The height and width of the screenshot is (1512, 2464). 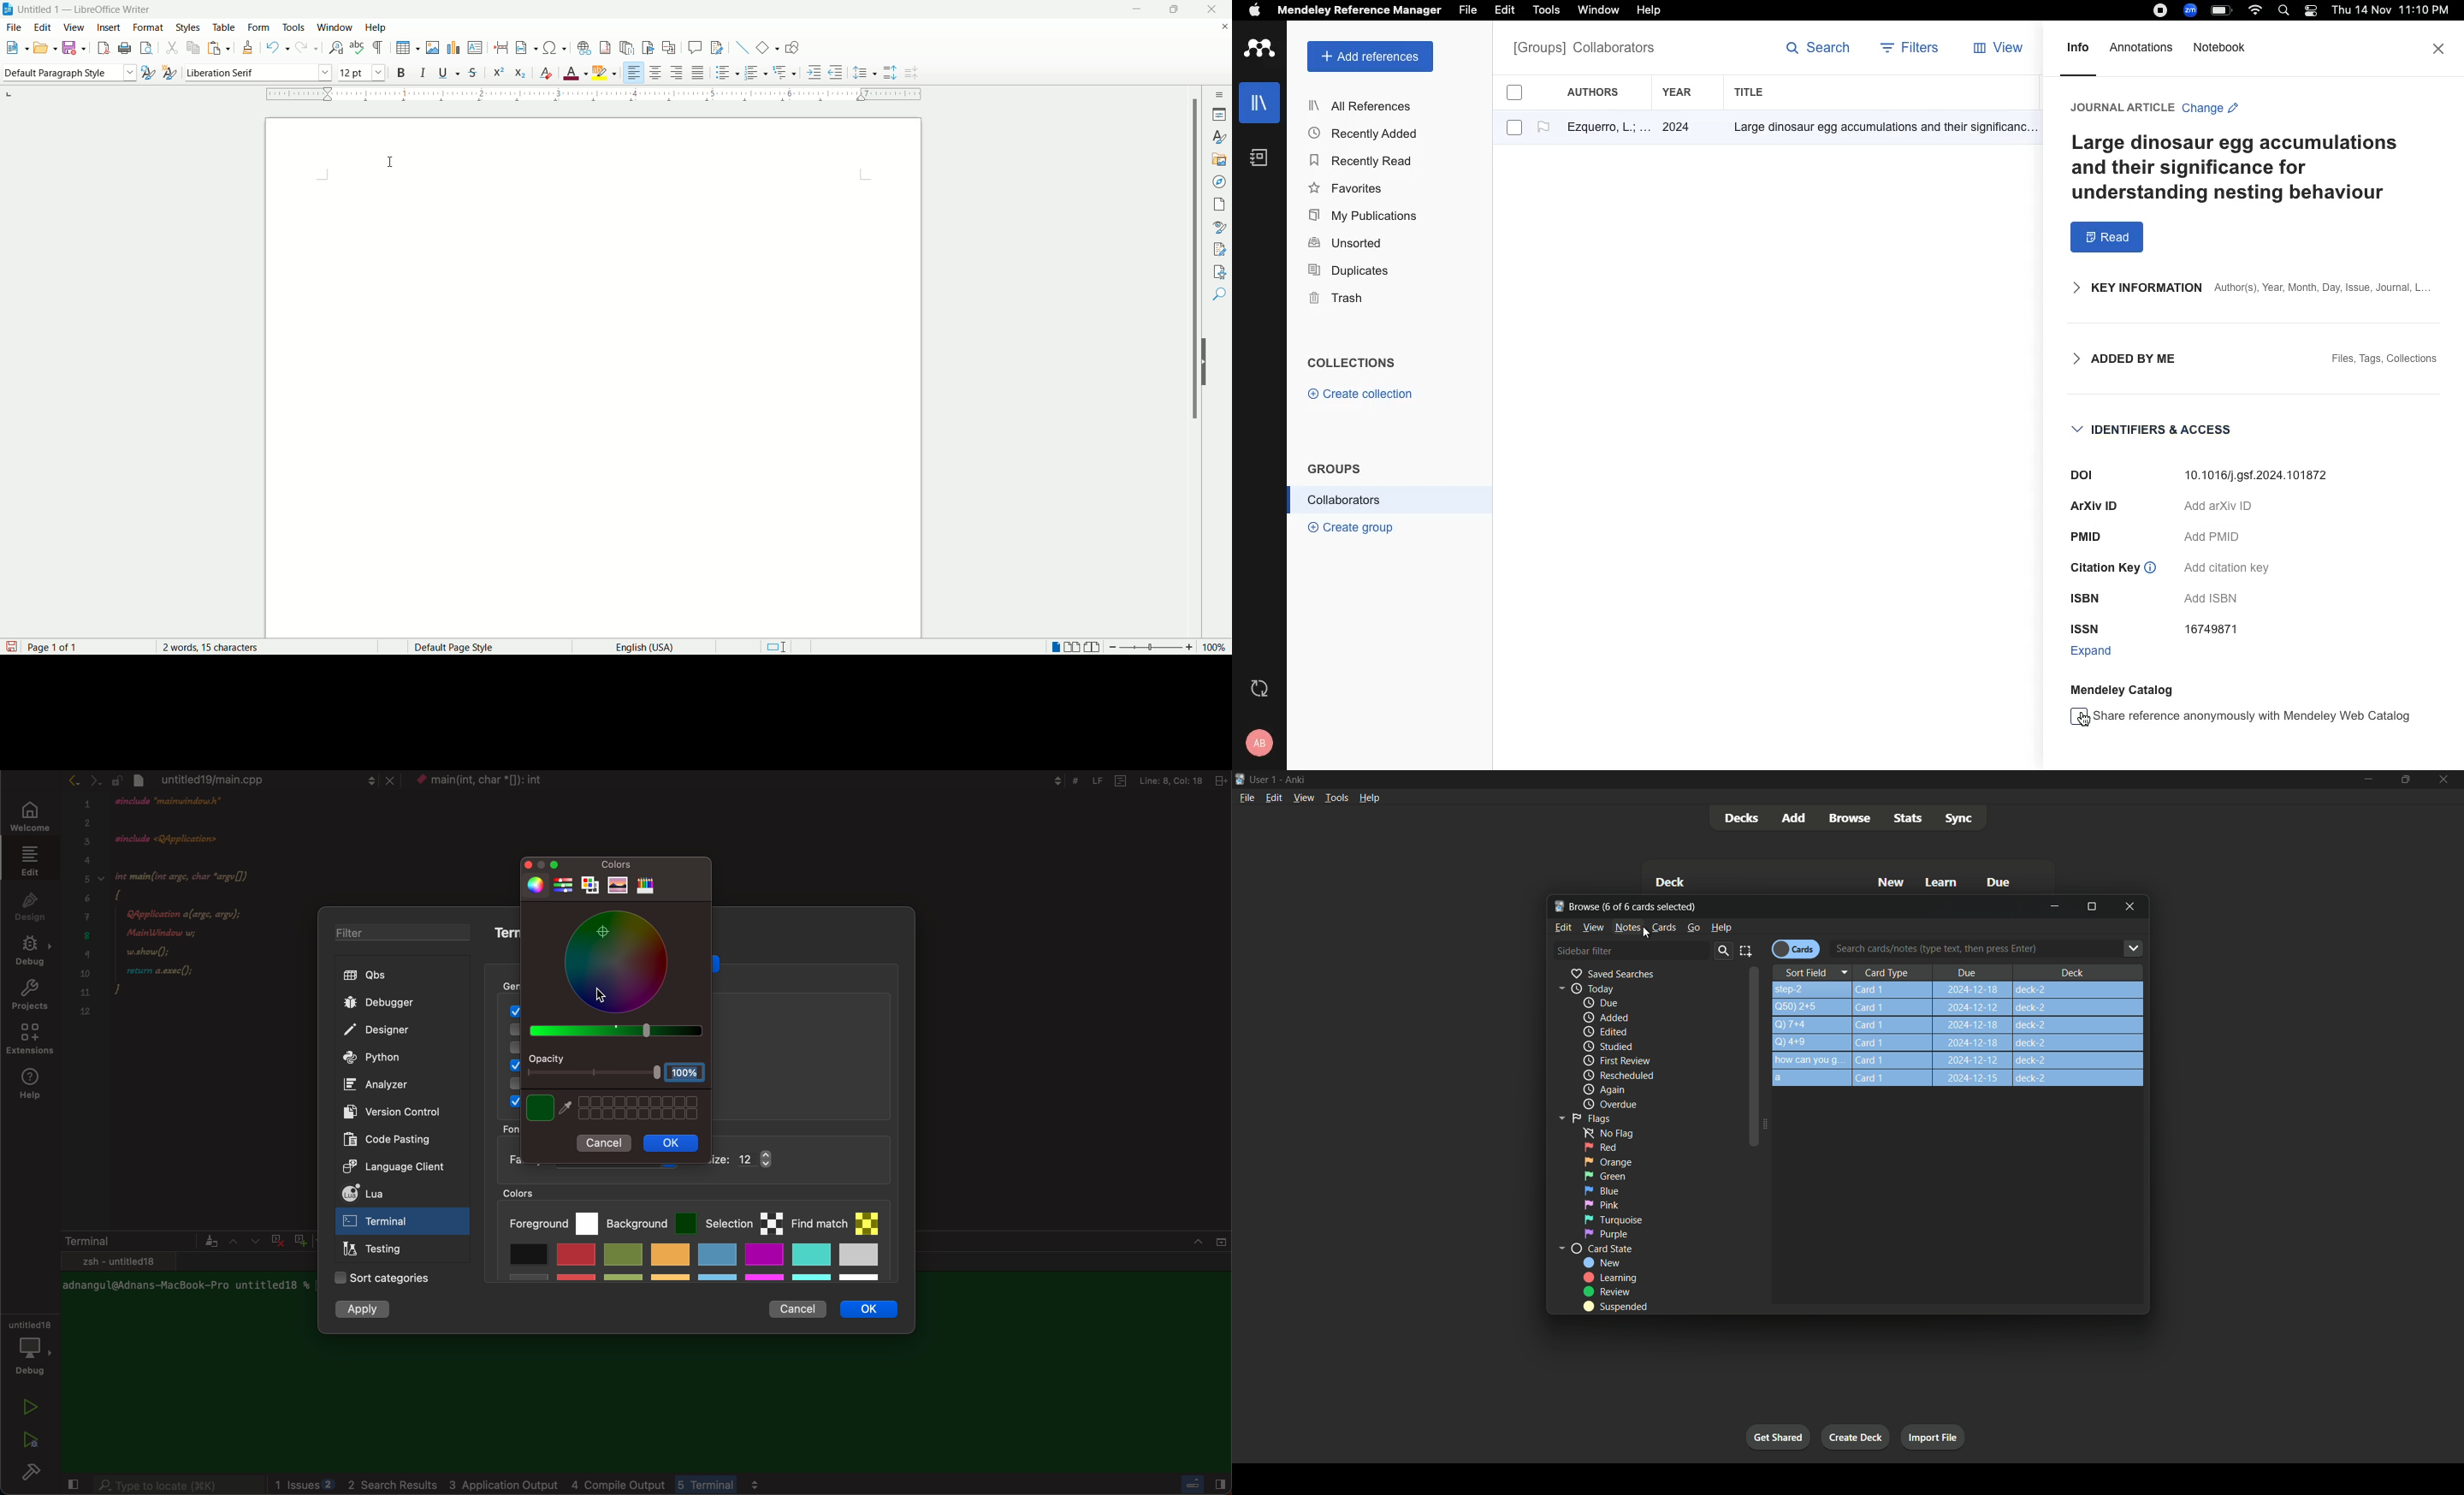 What do you see at coordinates (1263, 780) in the screenshot?
I see `User one` at bounding box center [1263, 780].